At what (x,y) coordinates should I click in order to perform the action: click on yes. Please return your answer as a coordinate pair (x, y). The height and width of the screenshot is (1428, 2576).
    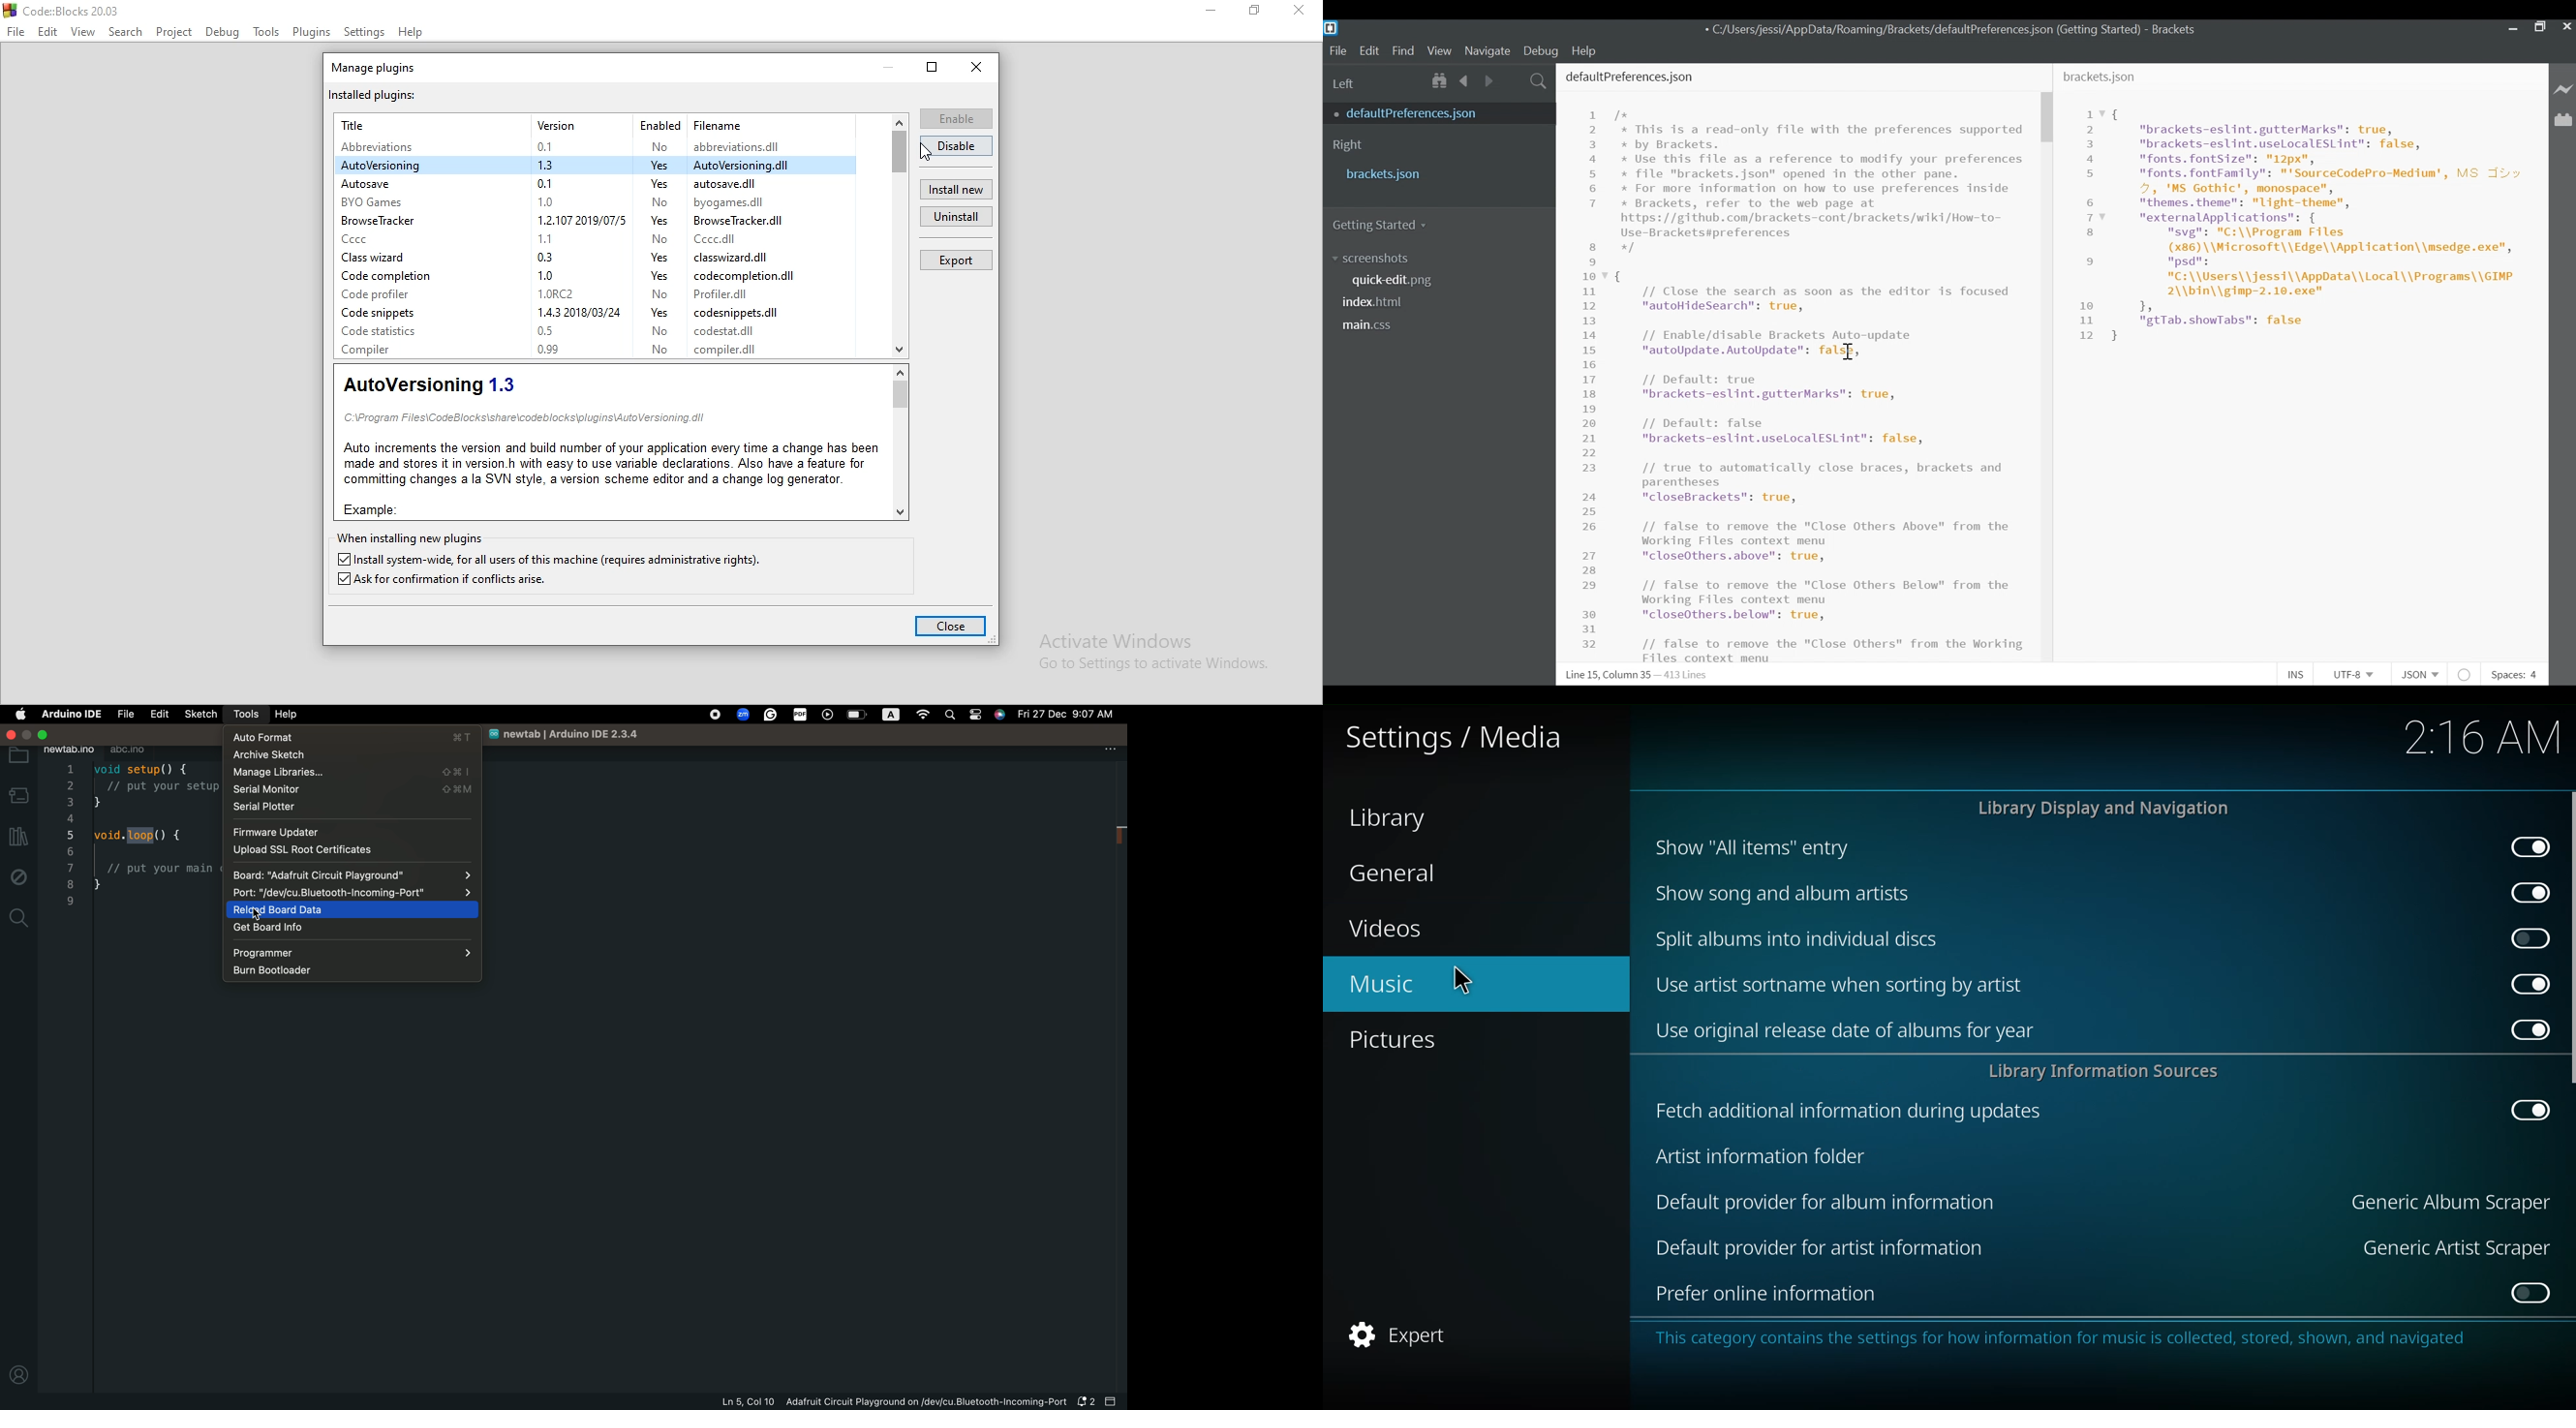
    Looking at the image, I should click on (657, 260).